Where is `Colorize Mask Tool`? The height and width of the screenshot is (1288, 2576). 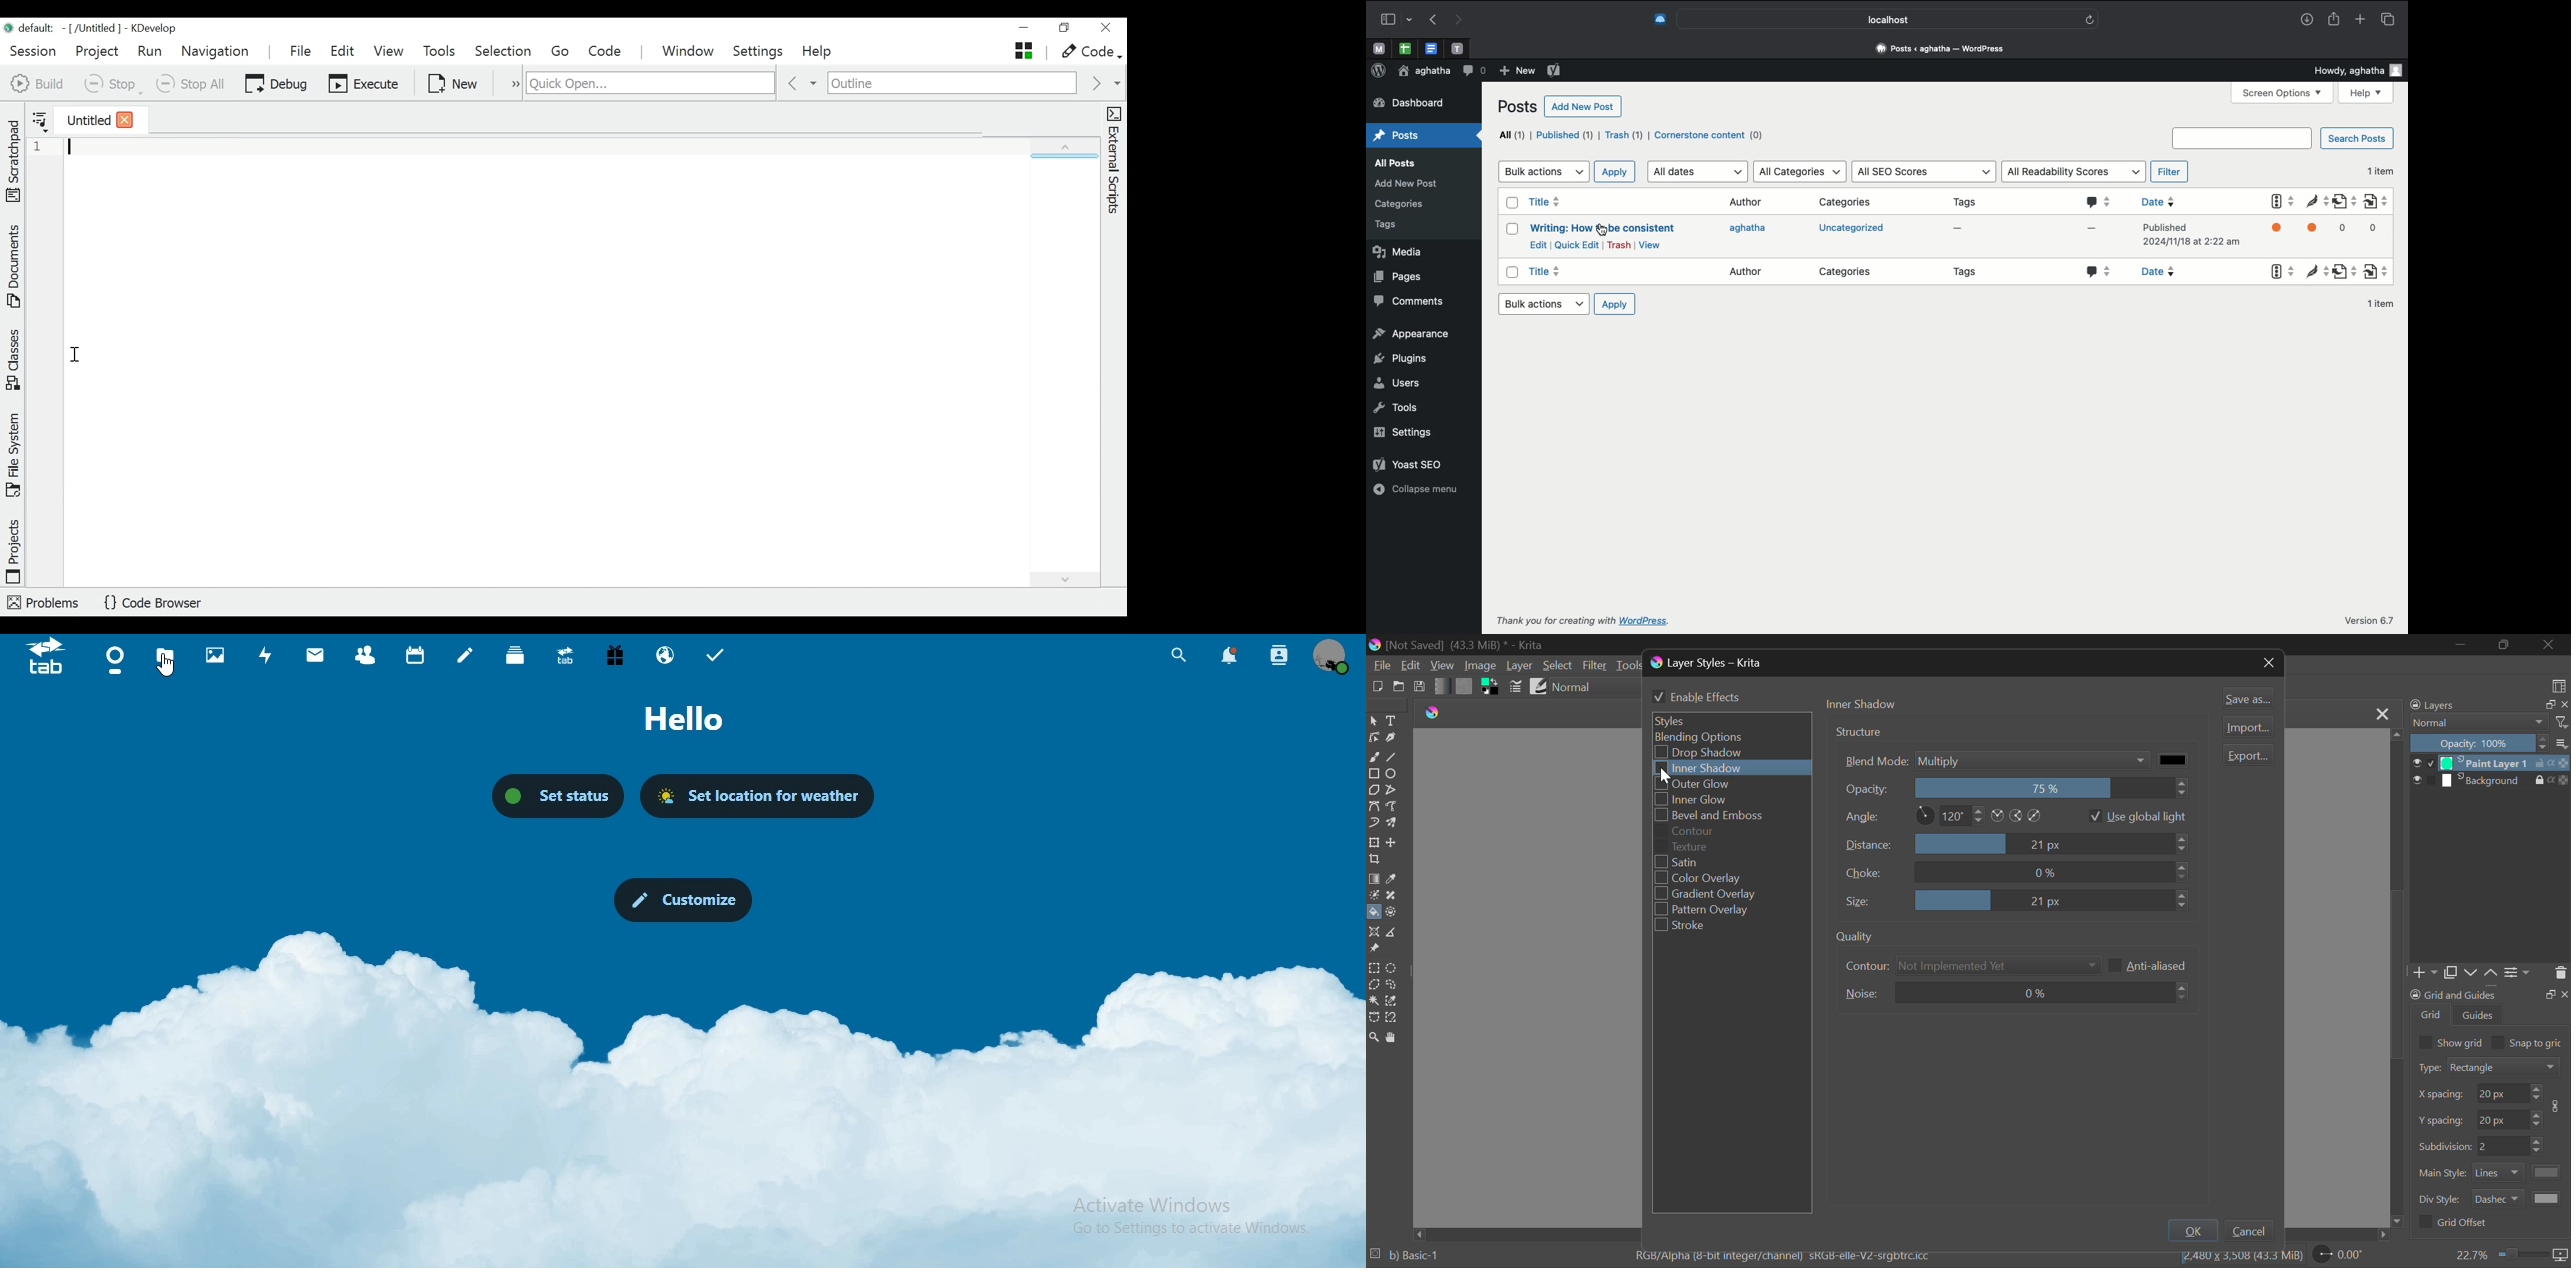 Colorize Mask Tool is located at coordinates (1374, 896).